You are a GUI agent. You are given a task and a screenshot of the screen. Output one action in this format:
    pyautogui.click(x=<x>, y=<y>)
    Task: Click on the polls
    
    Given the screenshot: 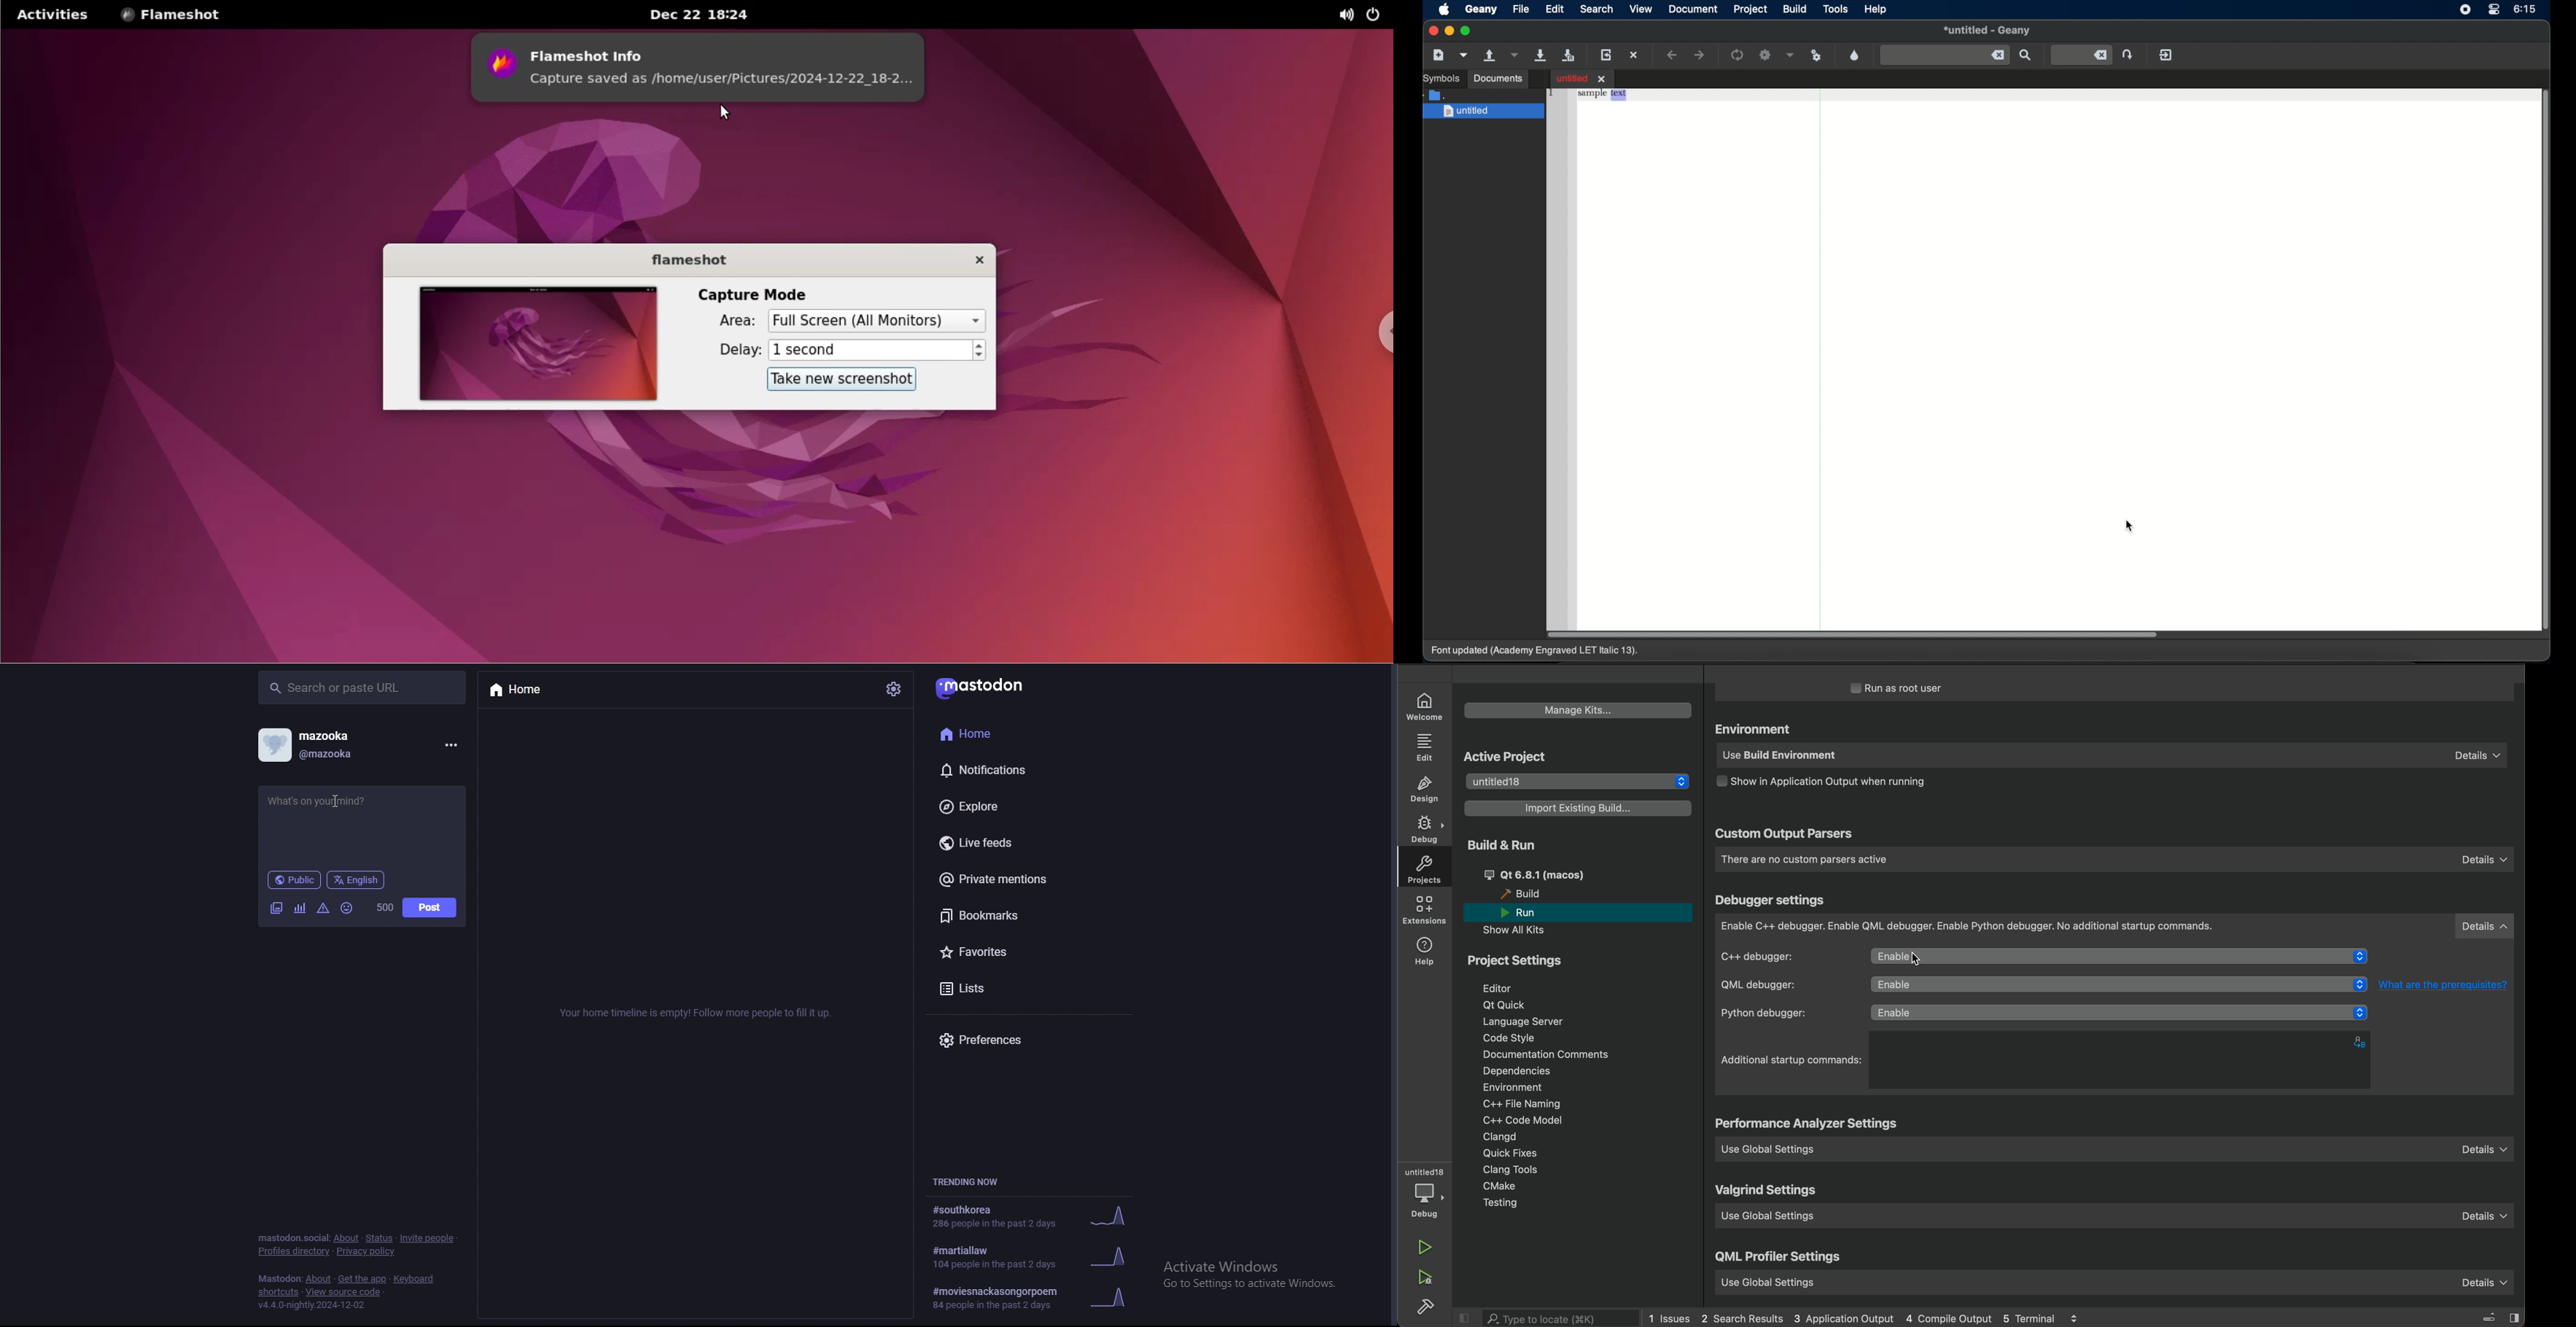 What is the action you would take?
    pyautogui.click(x=301, y=909)
    